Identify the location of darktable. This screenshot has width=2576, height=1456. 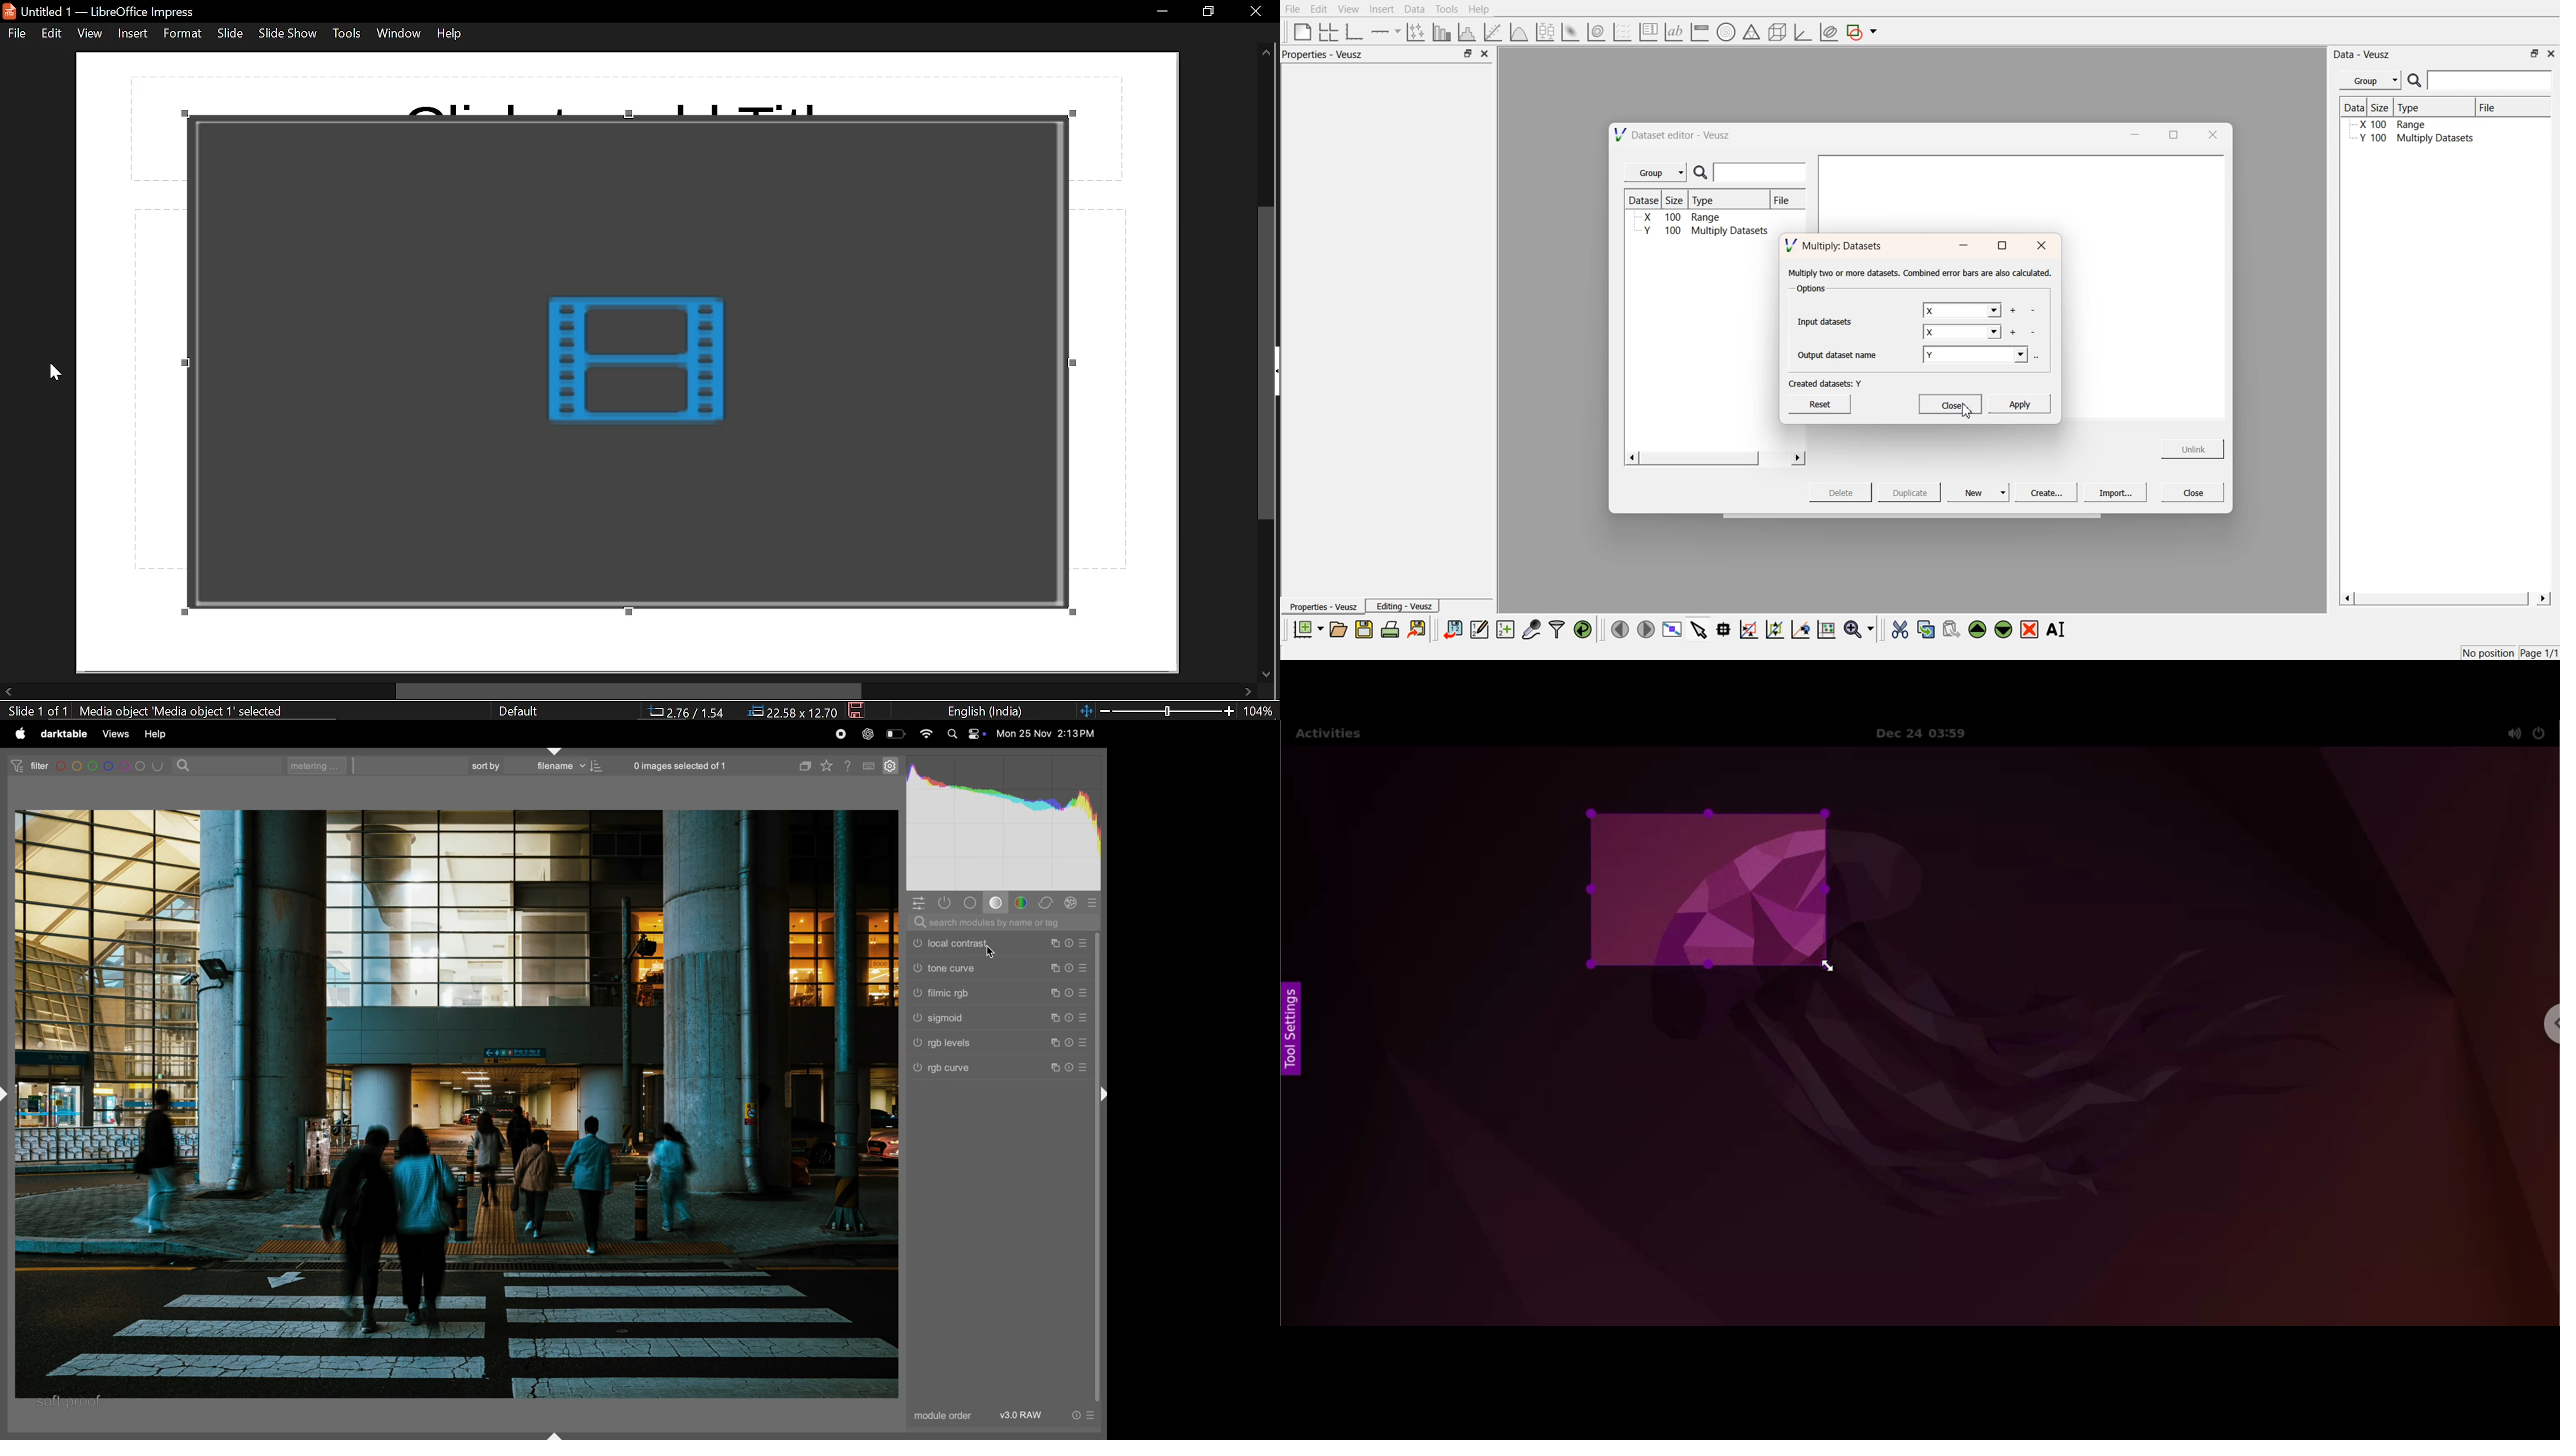
(63, 734).